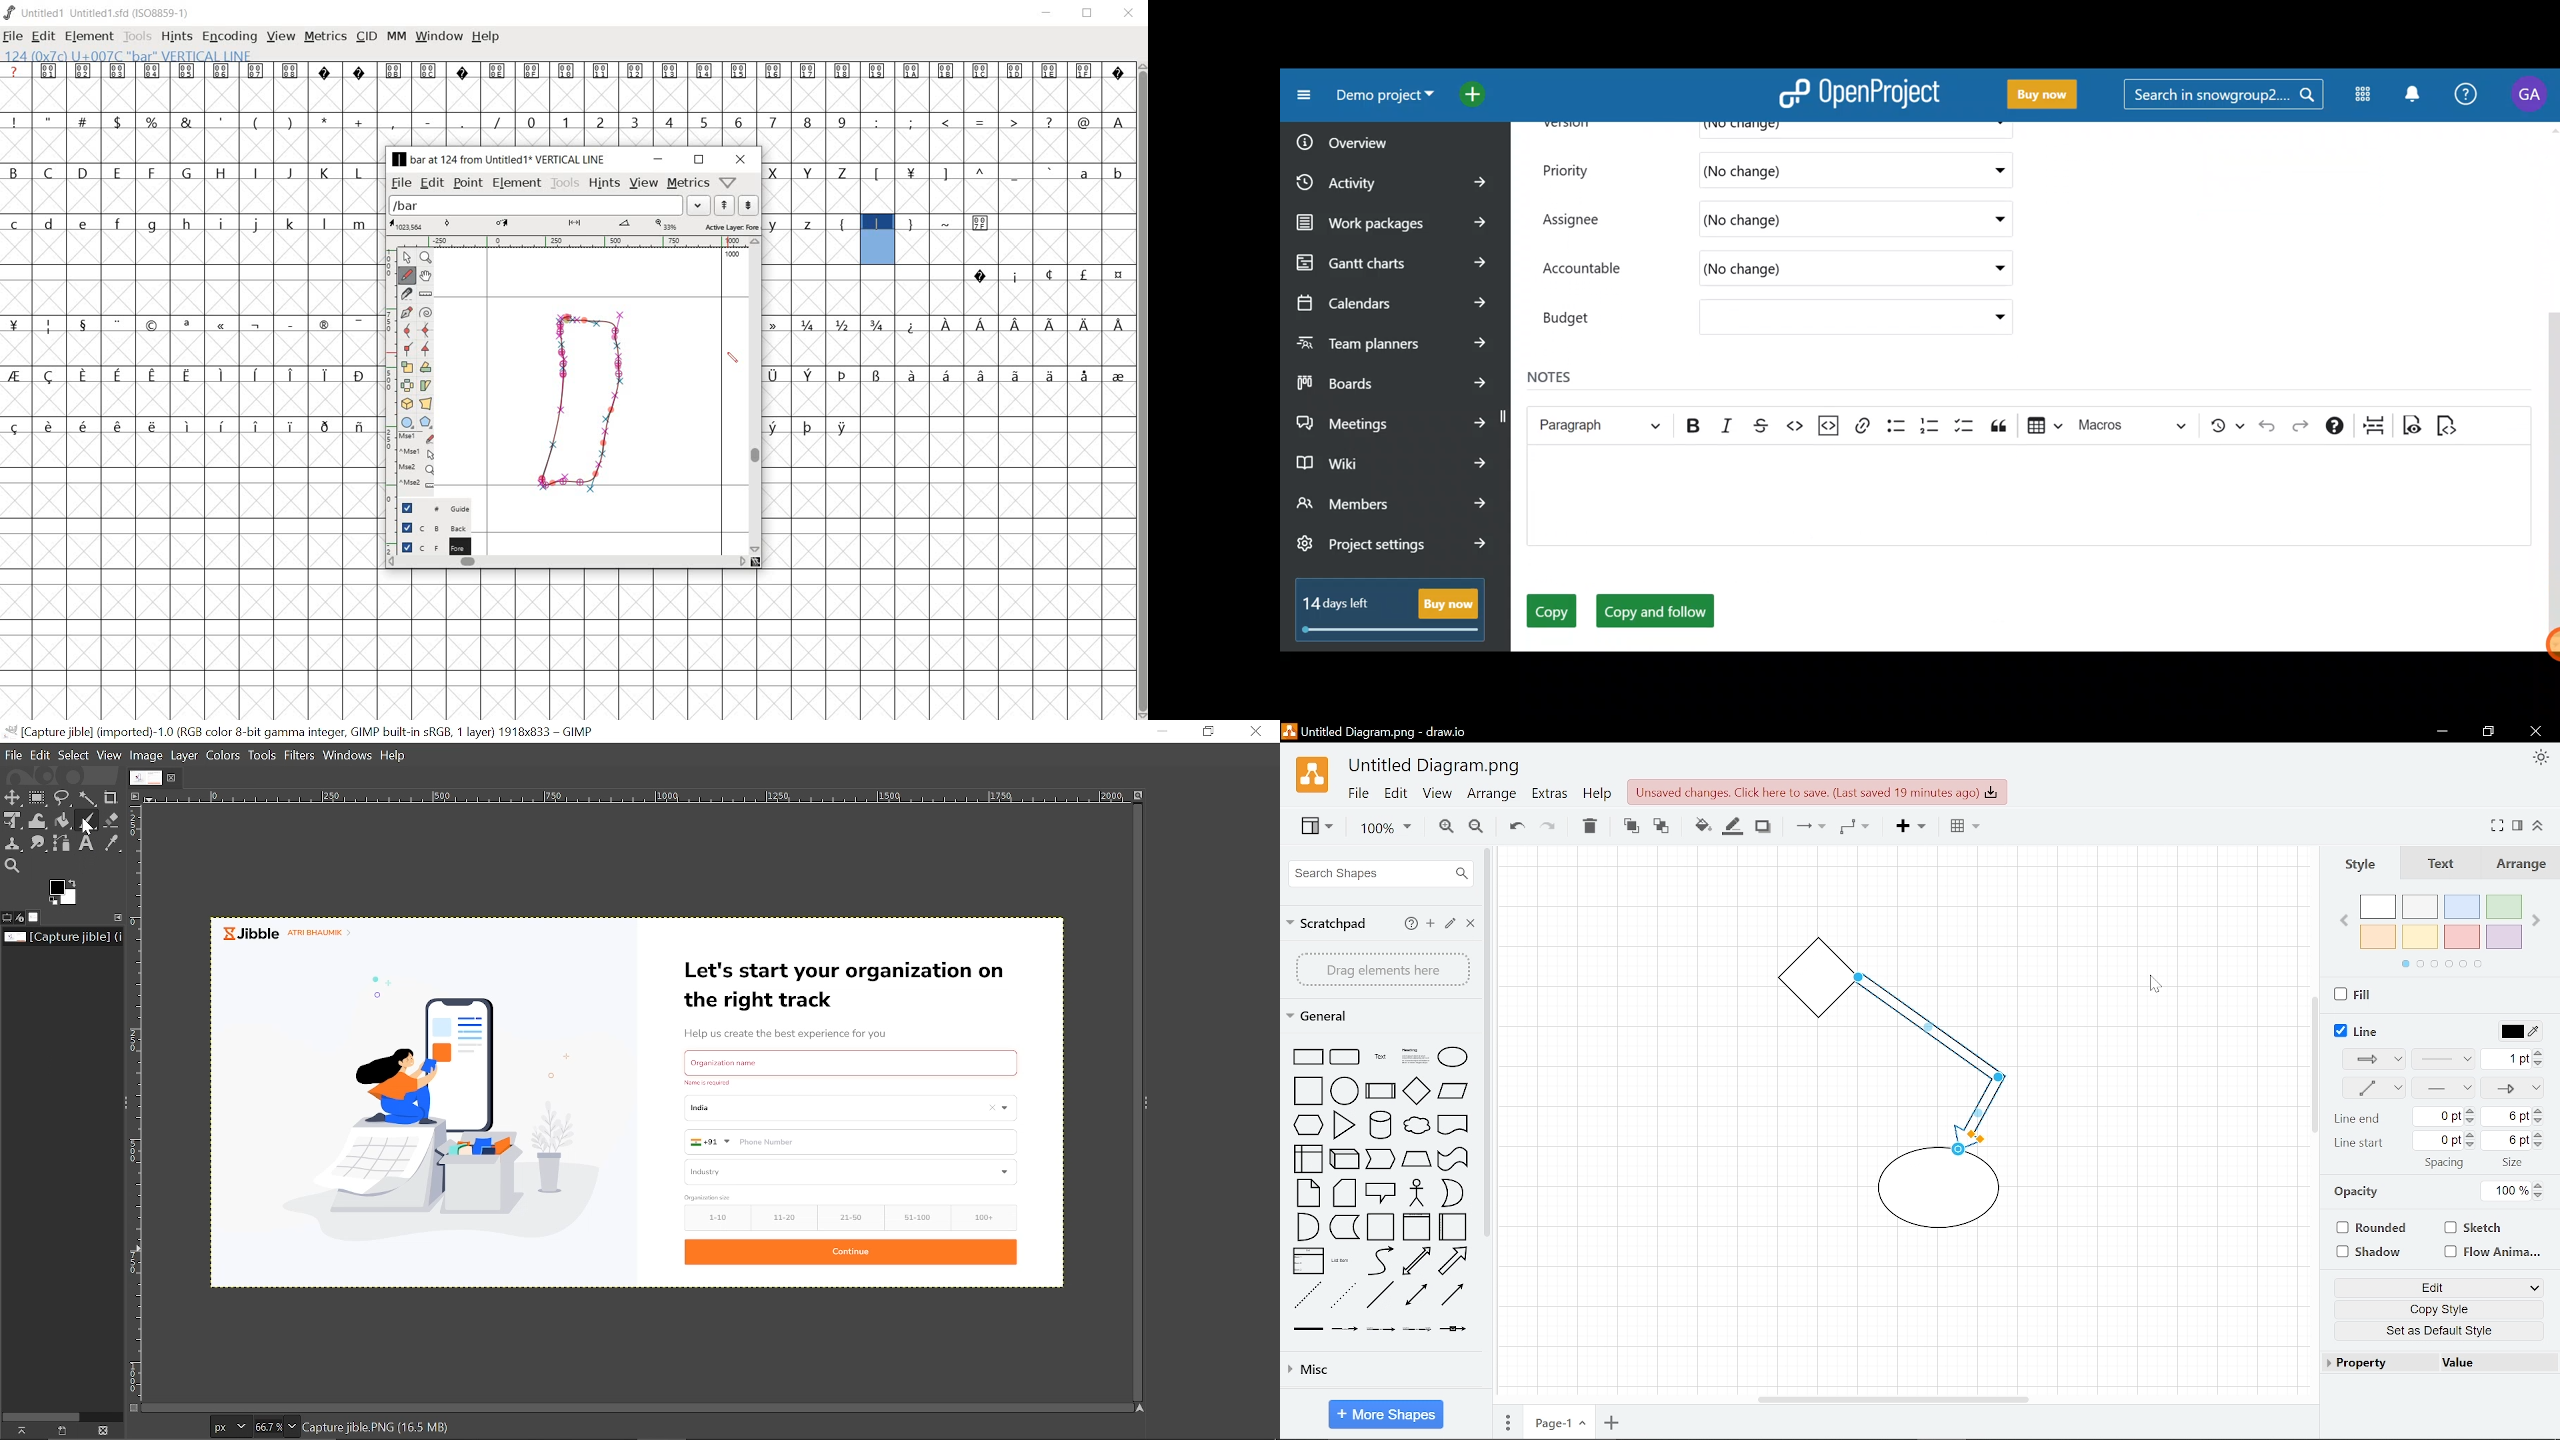 This screenshot has height=1456, width=2576. I want to click on scroll bar, so click(2312, 1064).